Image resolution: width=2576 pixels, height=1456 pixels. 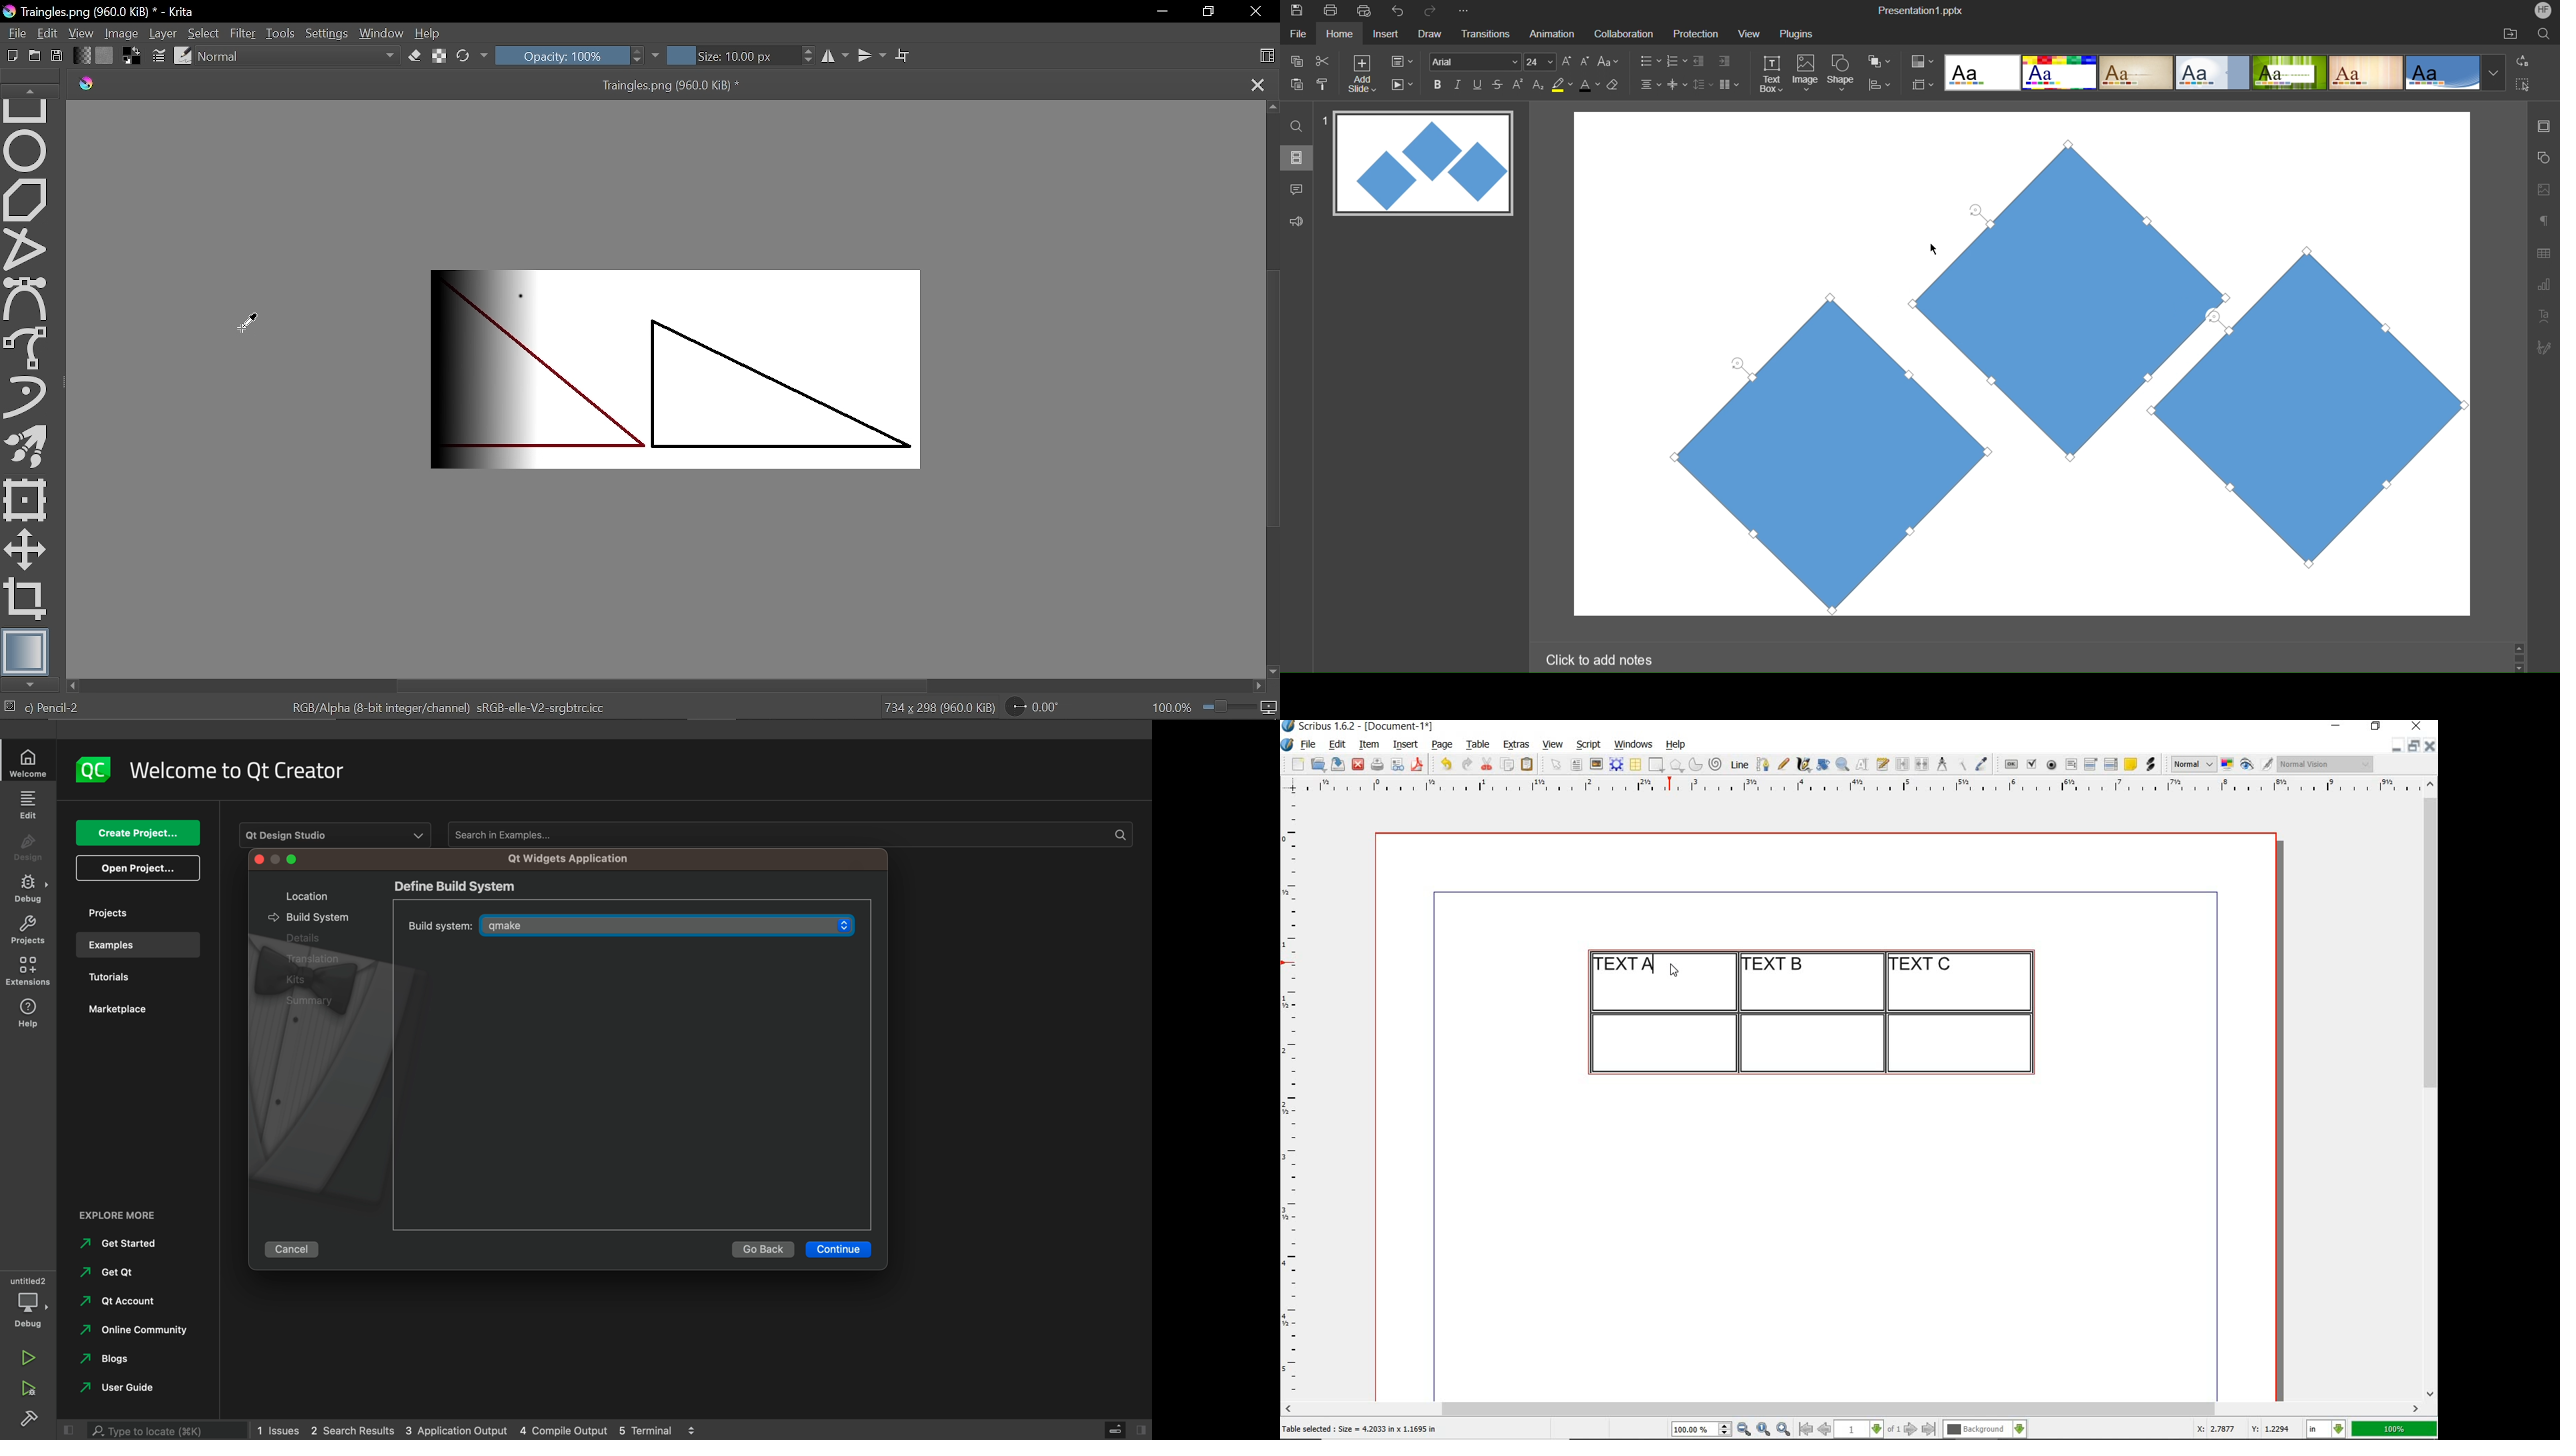 I want to click on Select, so click(x=204, y=33).